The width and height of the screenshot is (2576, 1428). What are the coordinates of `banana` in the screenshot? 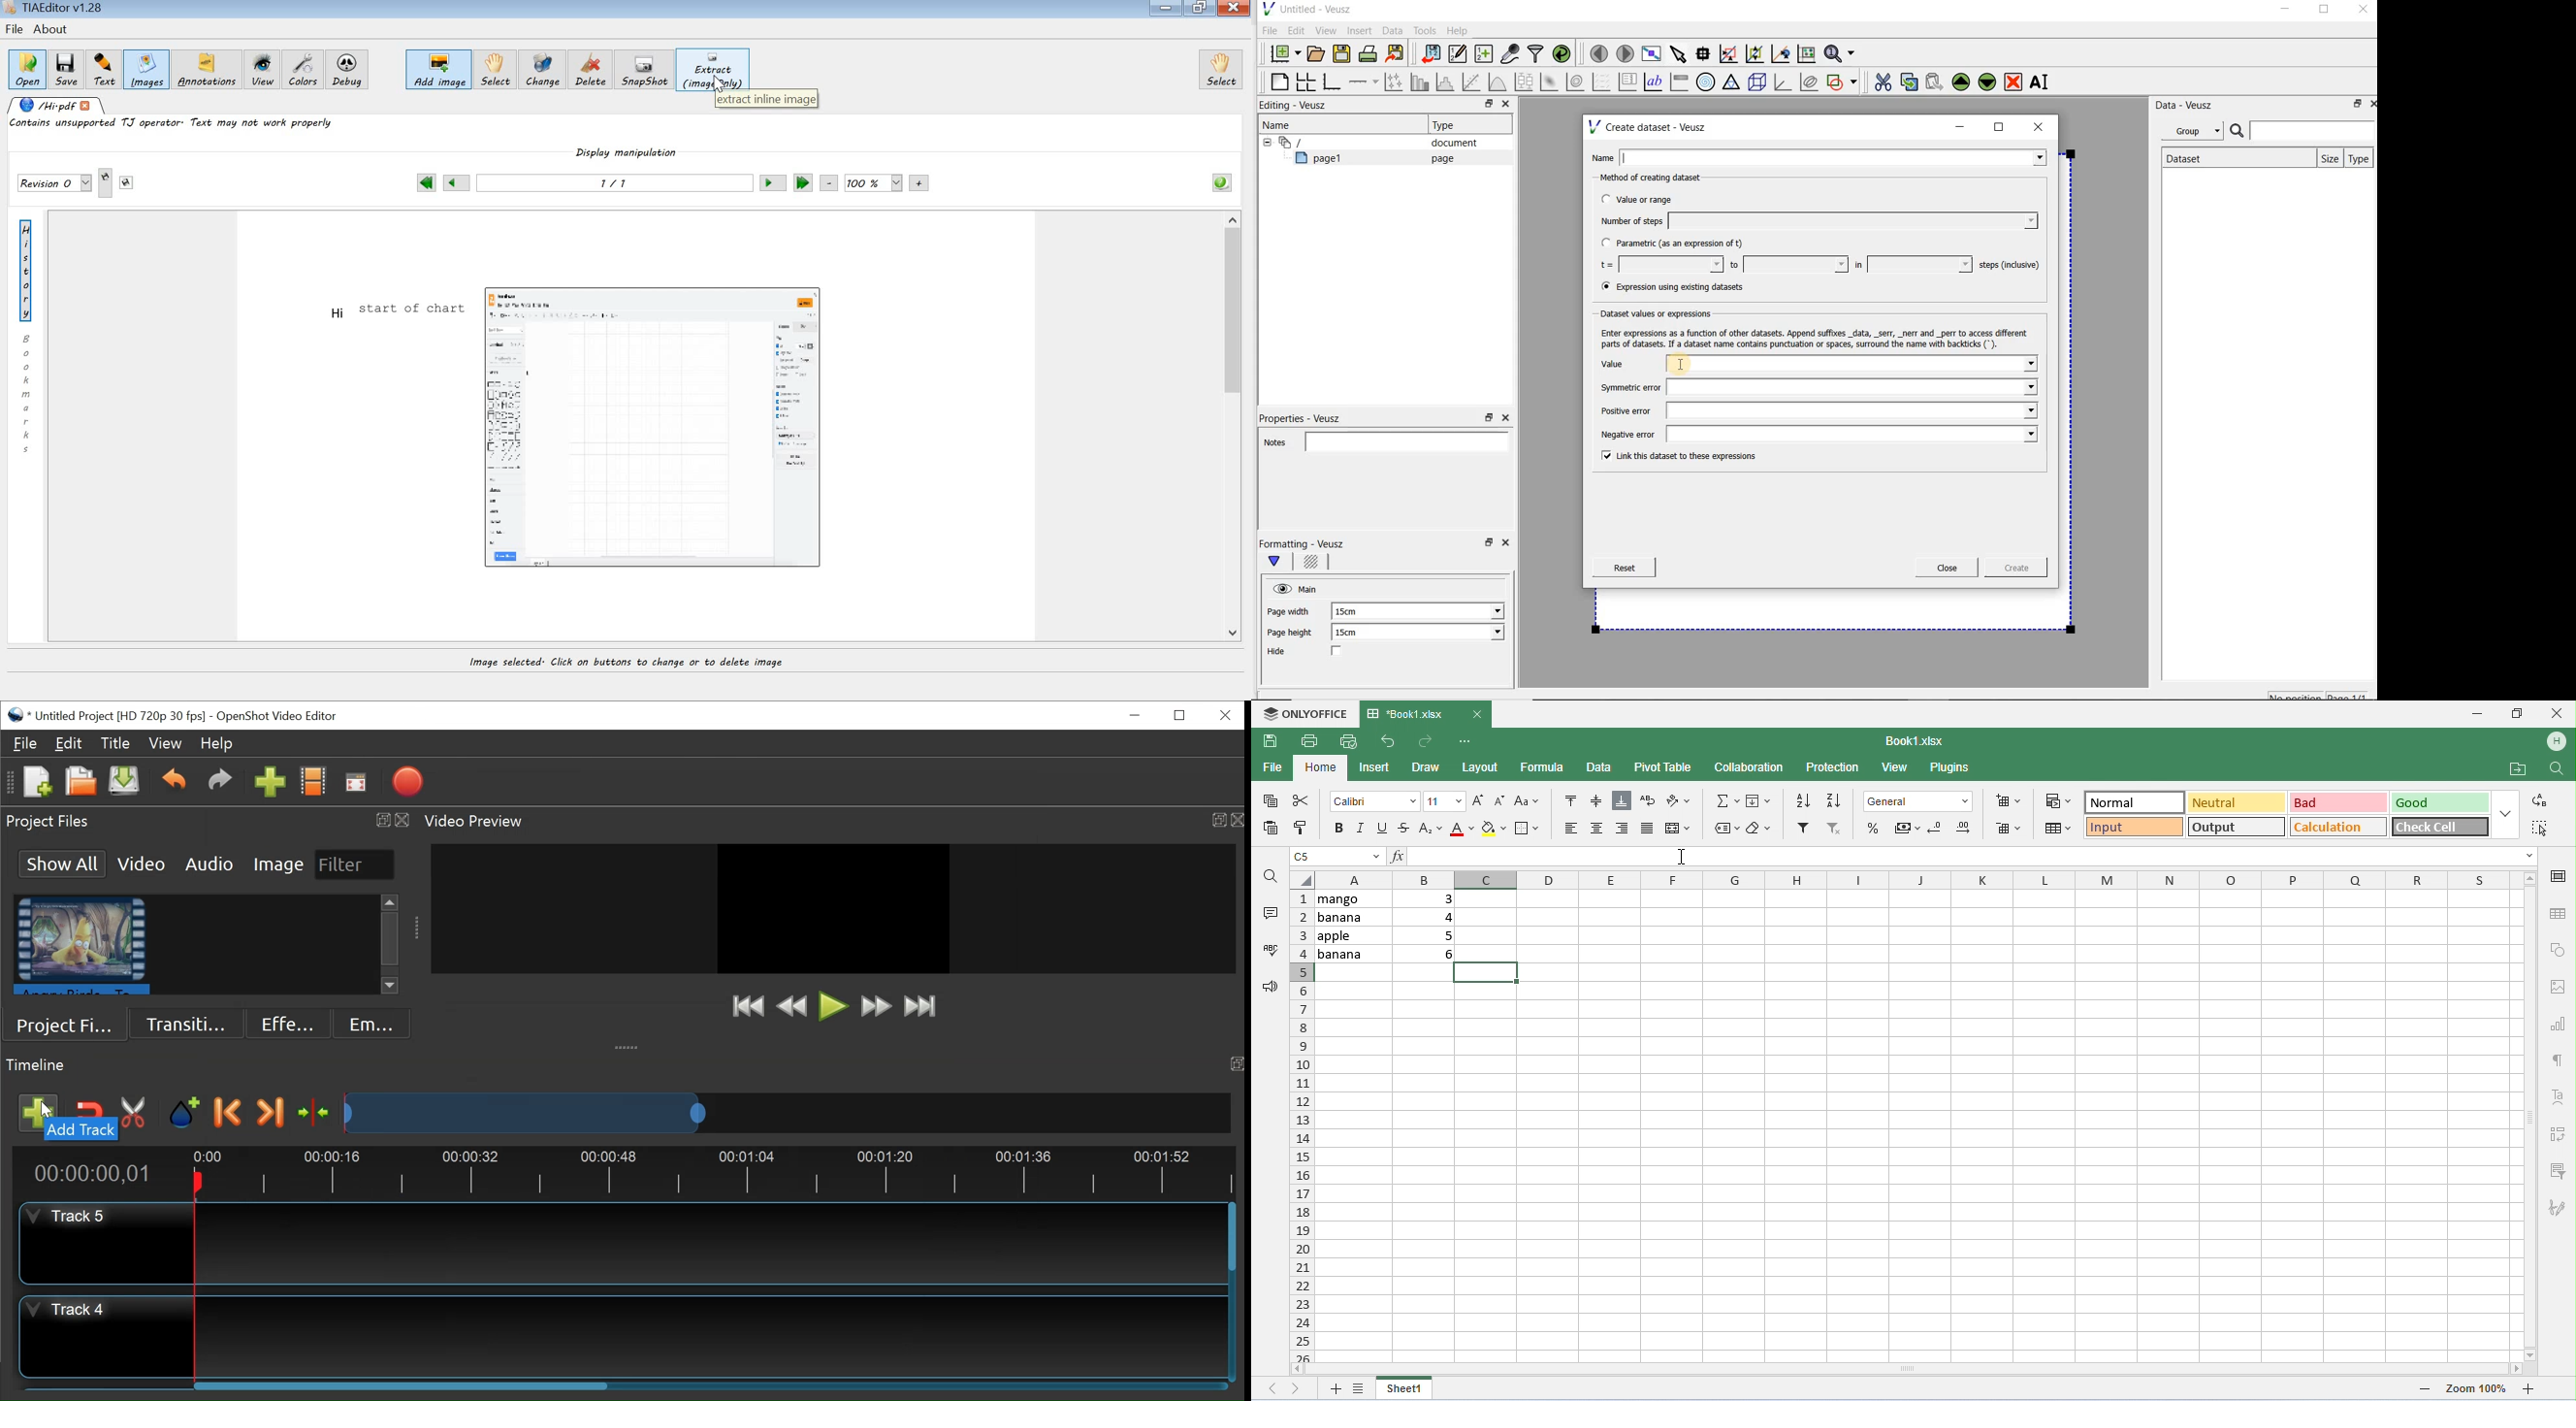 It's located at (1354, 918).